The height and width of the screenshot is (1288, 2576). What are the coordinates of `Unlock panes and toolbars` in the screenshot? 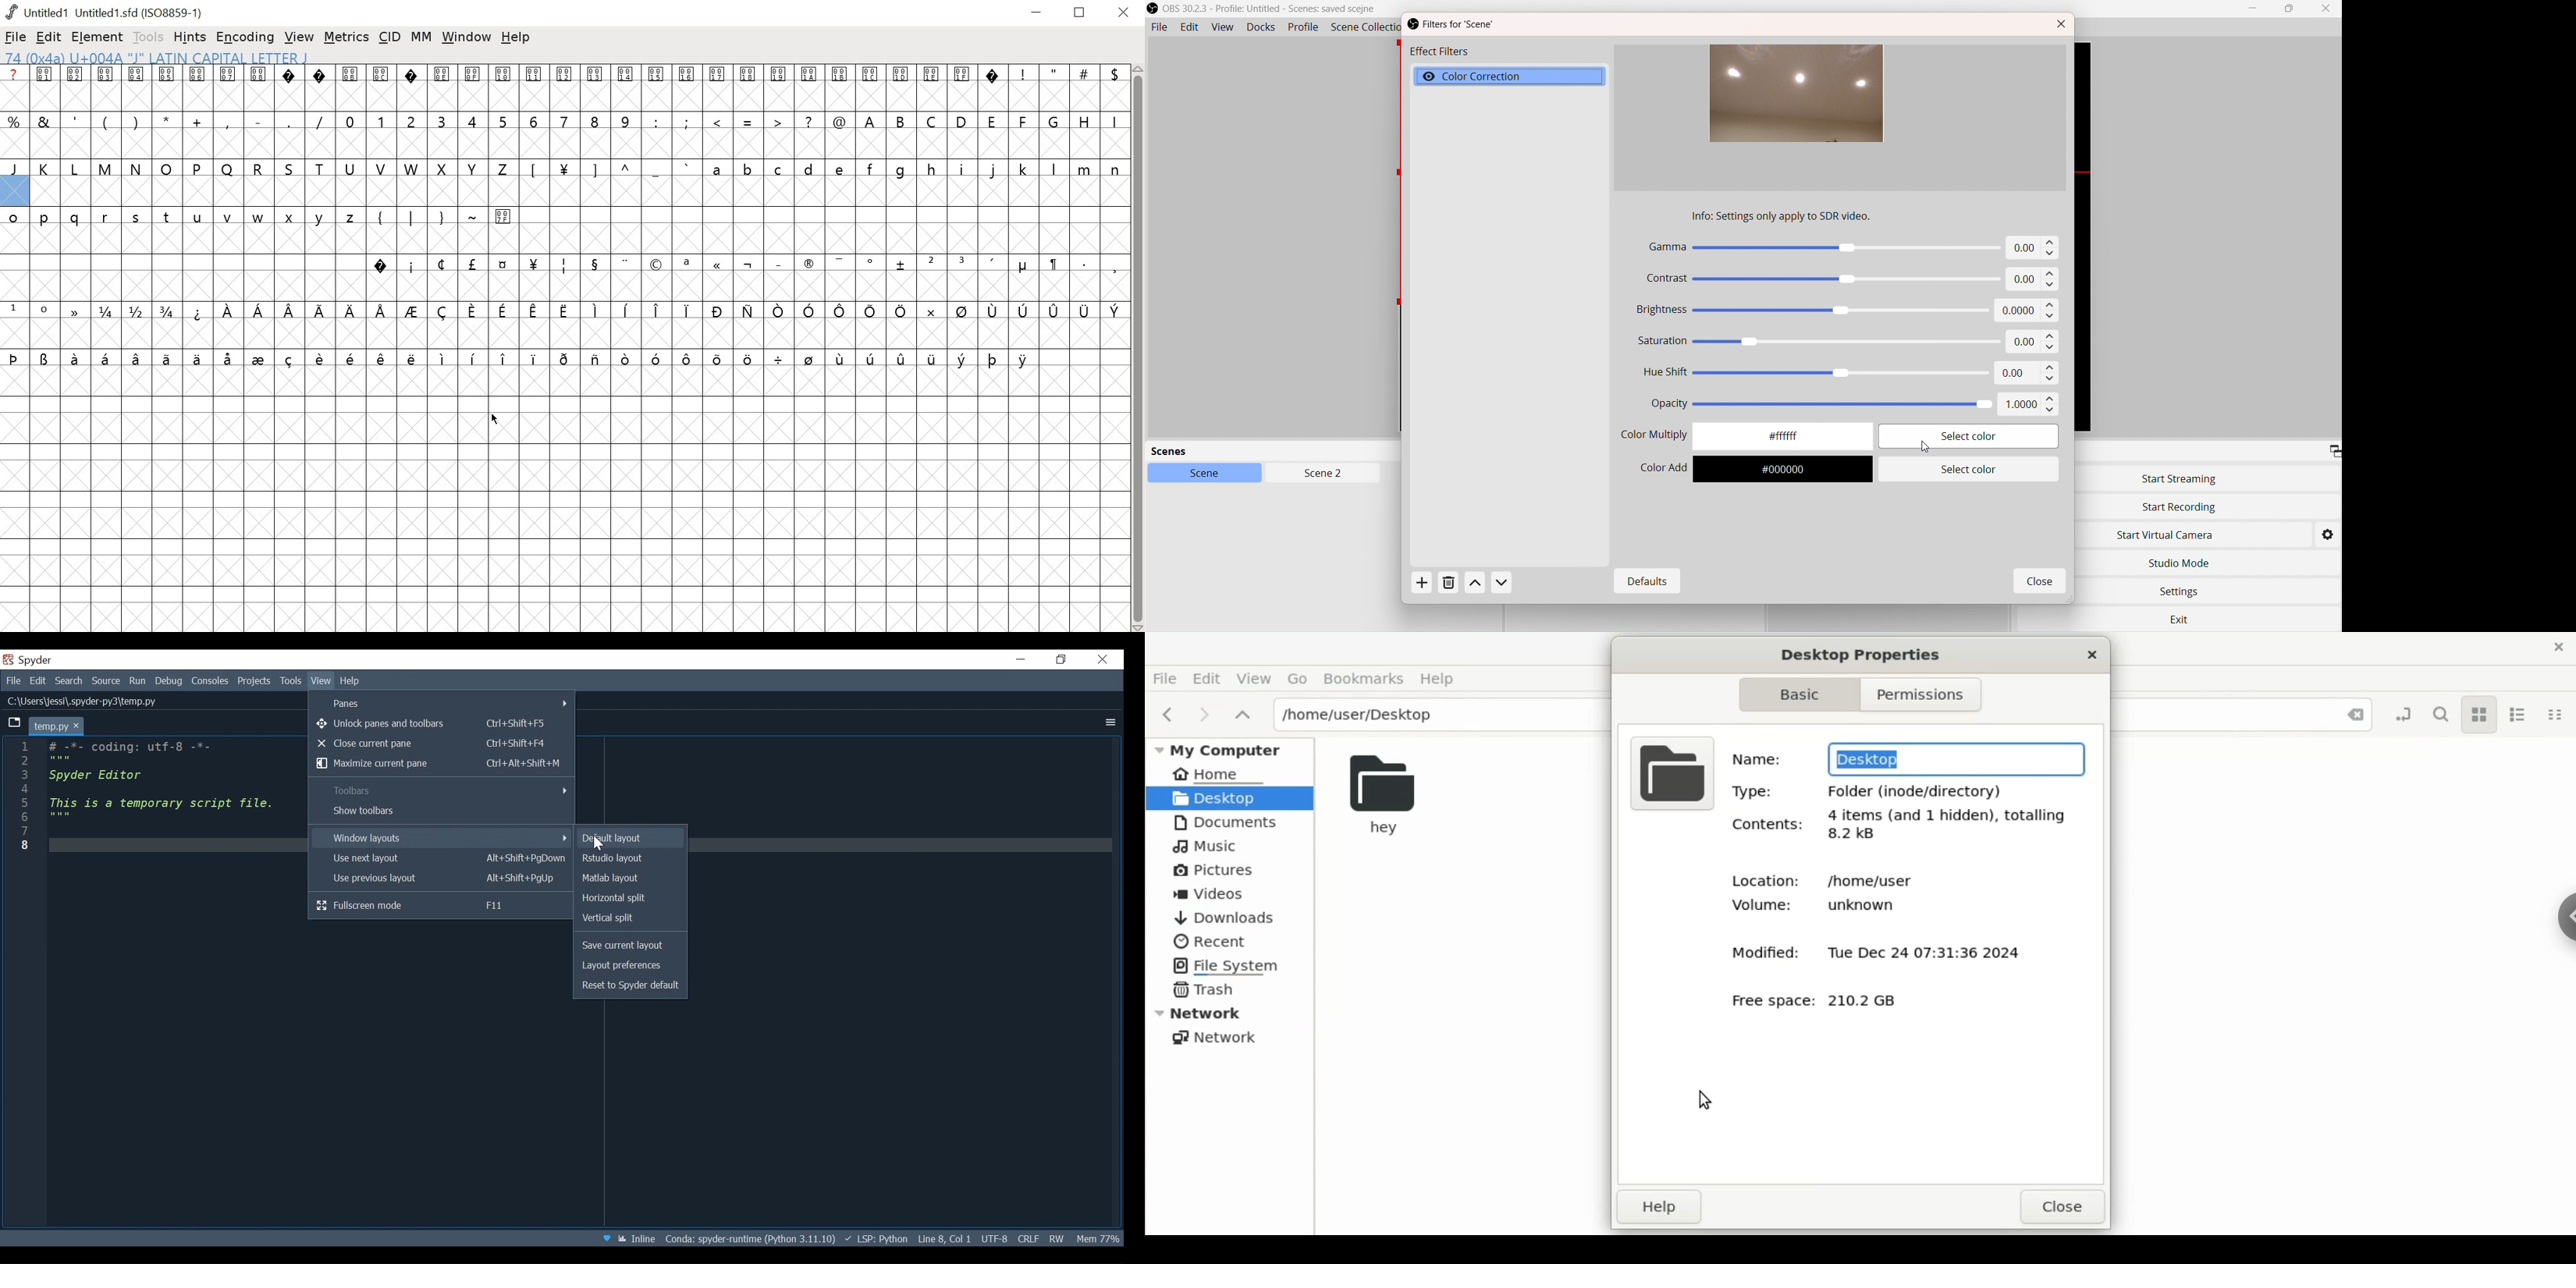 It's located at (440, 724).